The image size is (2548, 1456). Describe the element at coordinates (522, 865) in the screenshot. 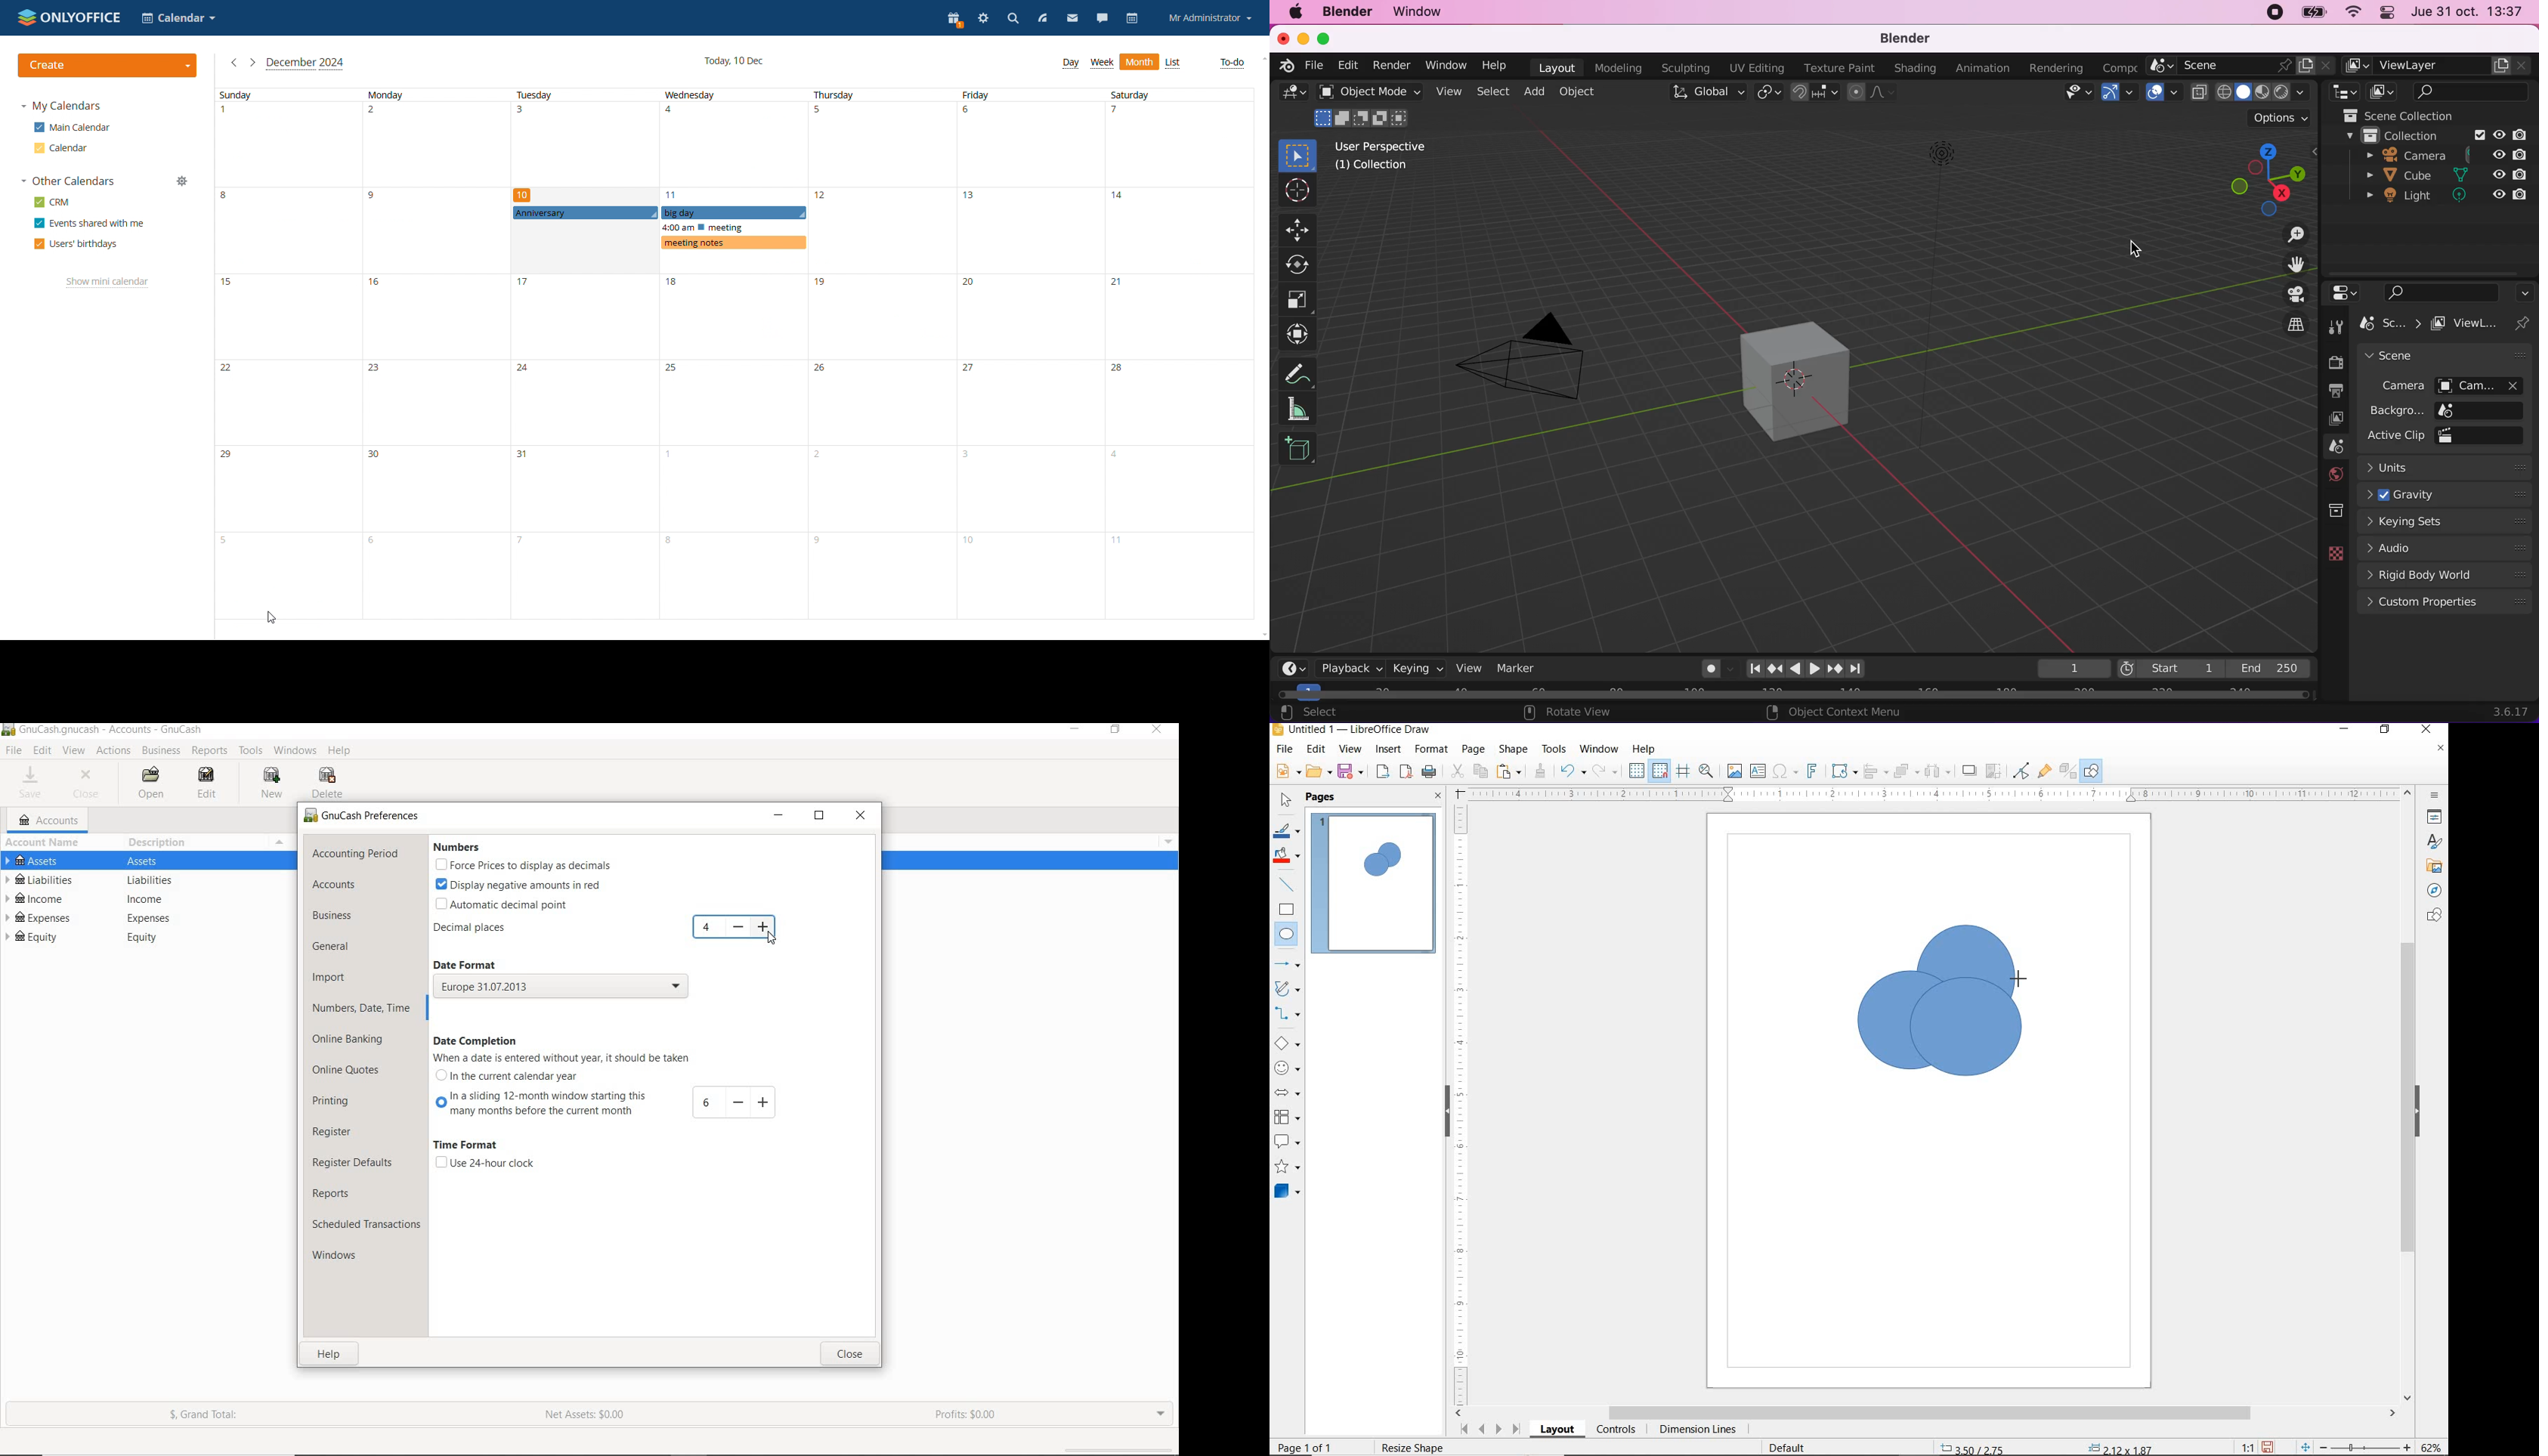

I see `force prices to display as decimal` at that location.